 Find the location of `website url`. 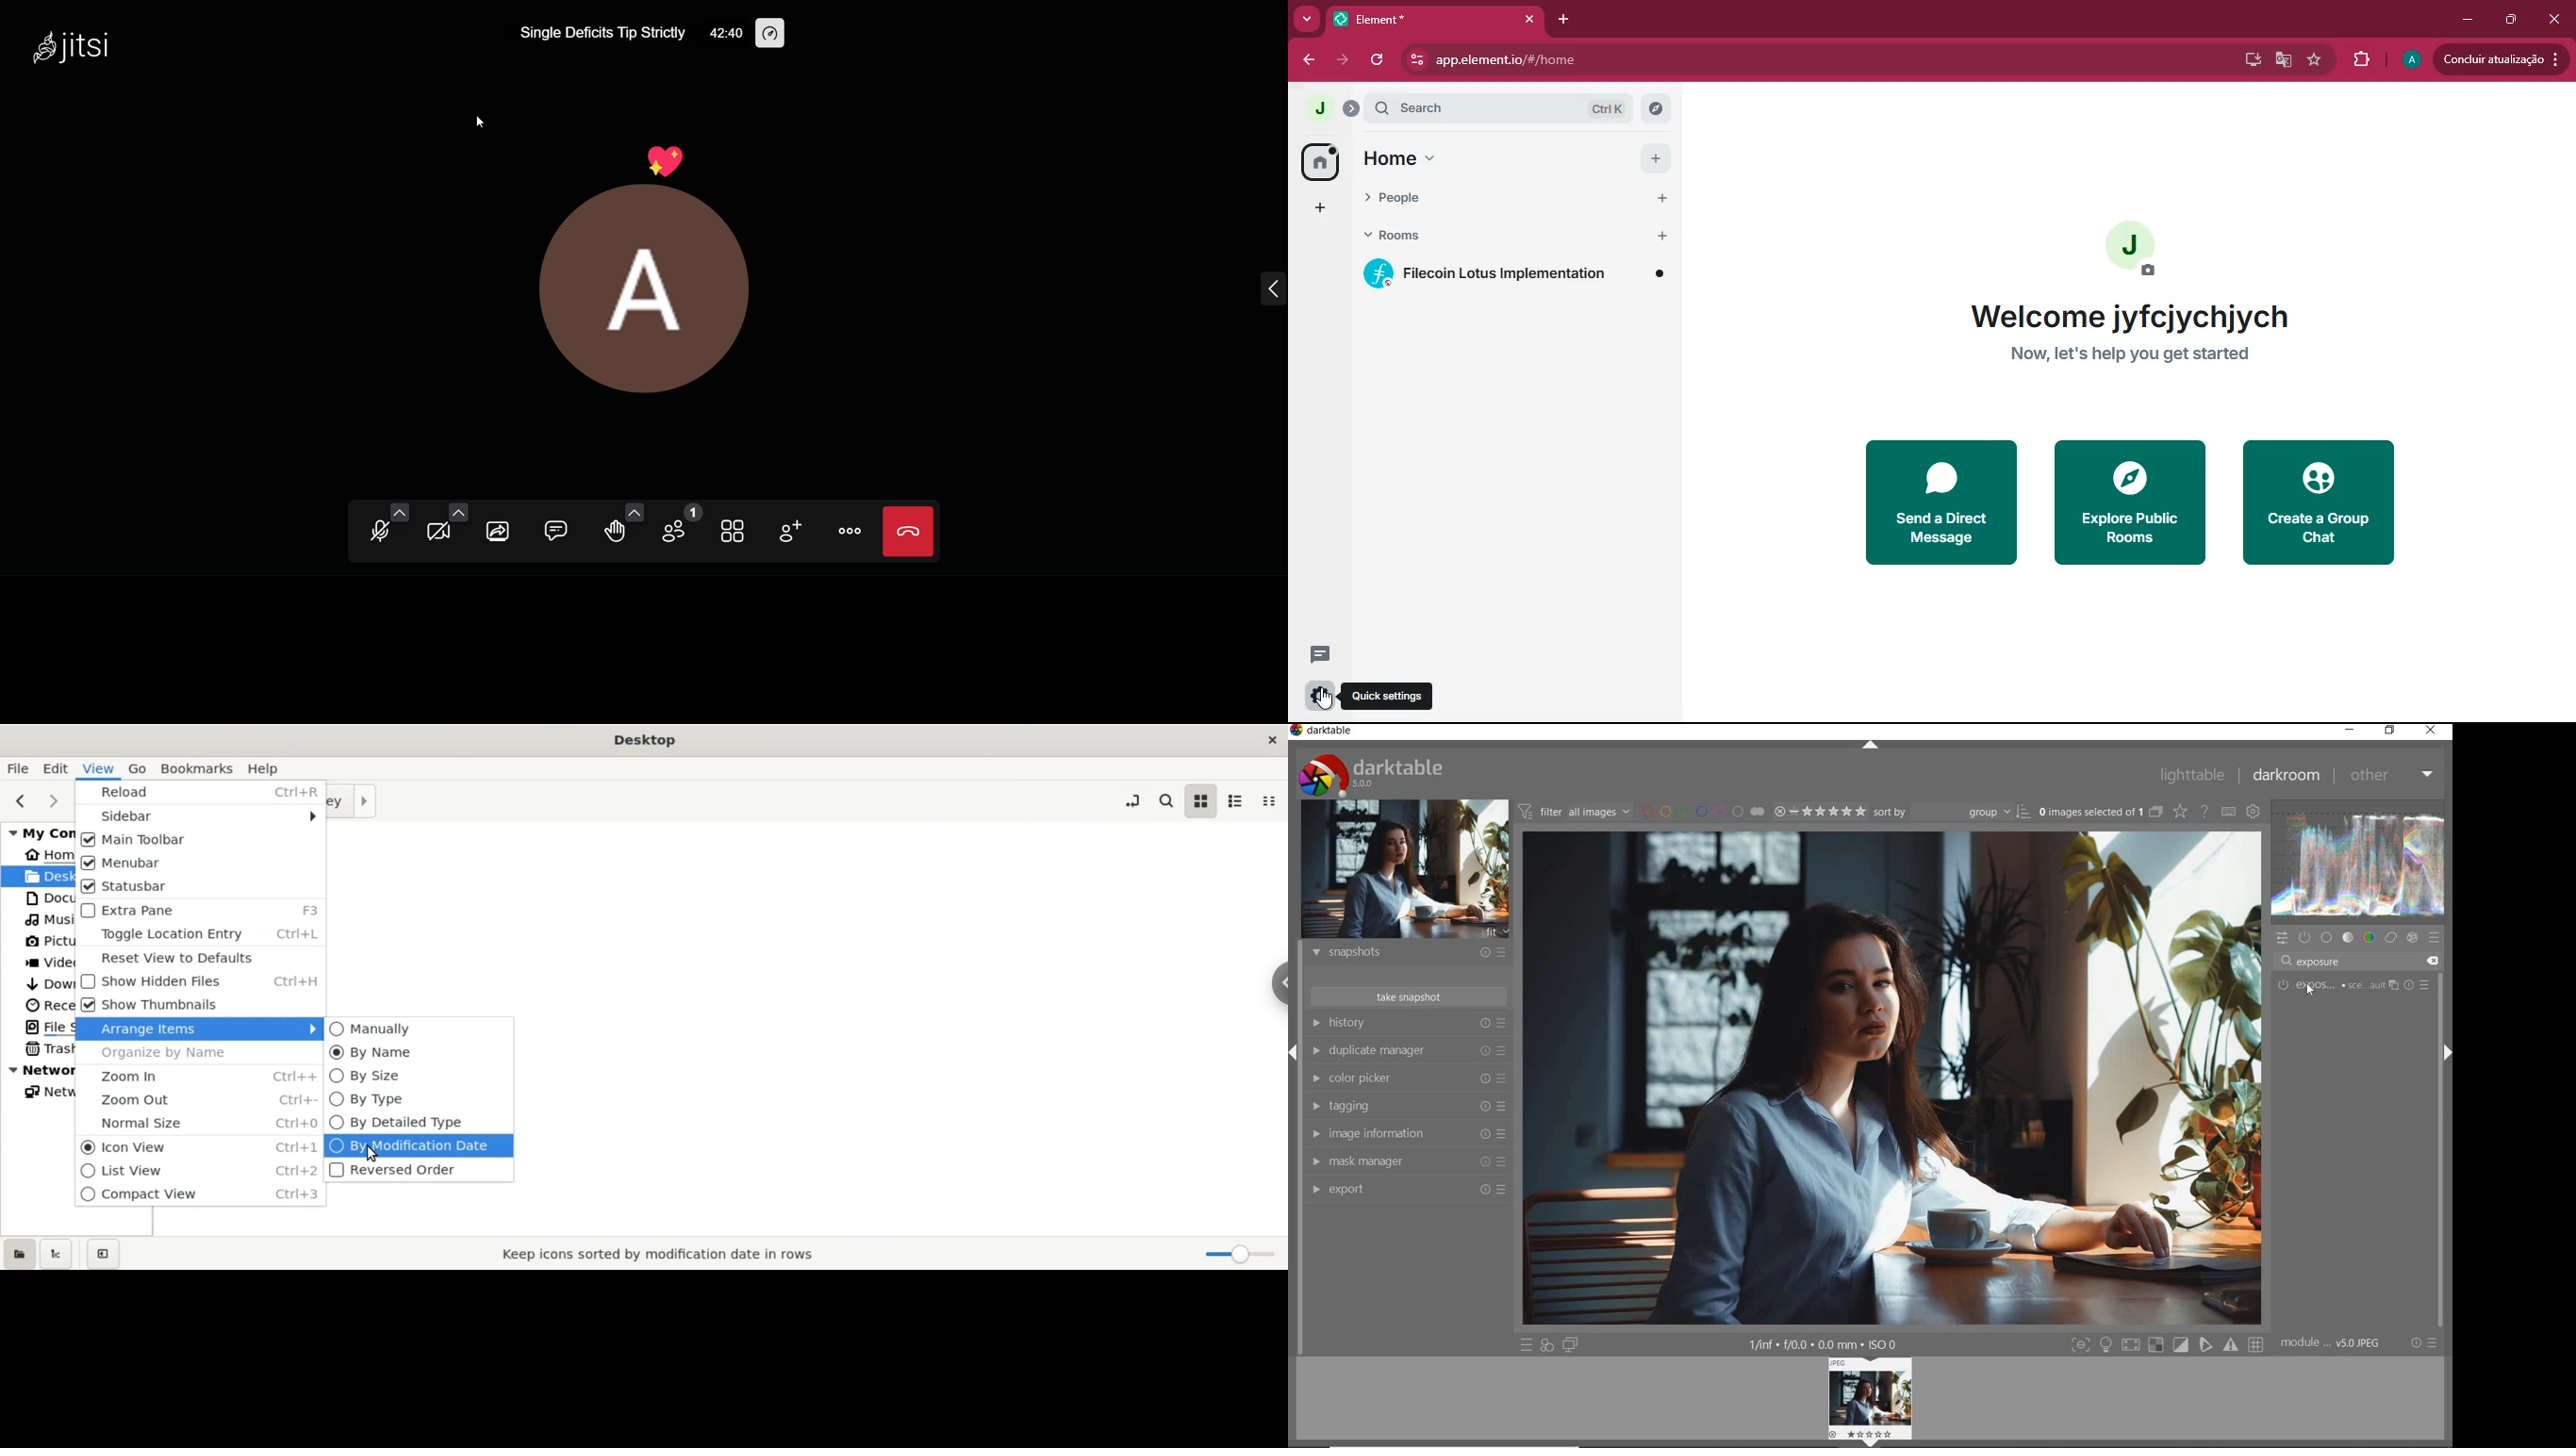

website url is located at coordinates (1495, 61).